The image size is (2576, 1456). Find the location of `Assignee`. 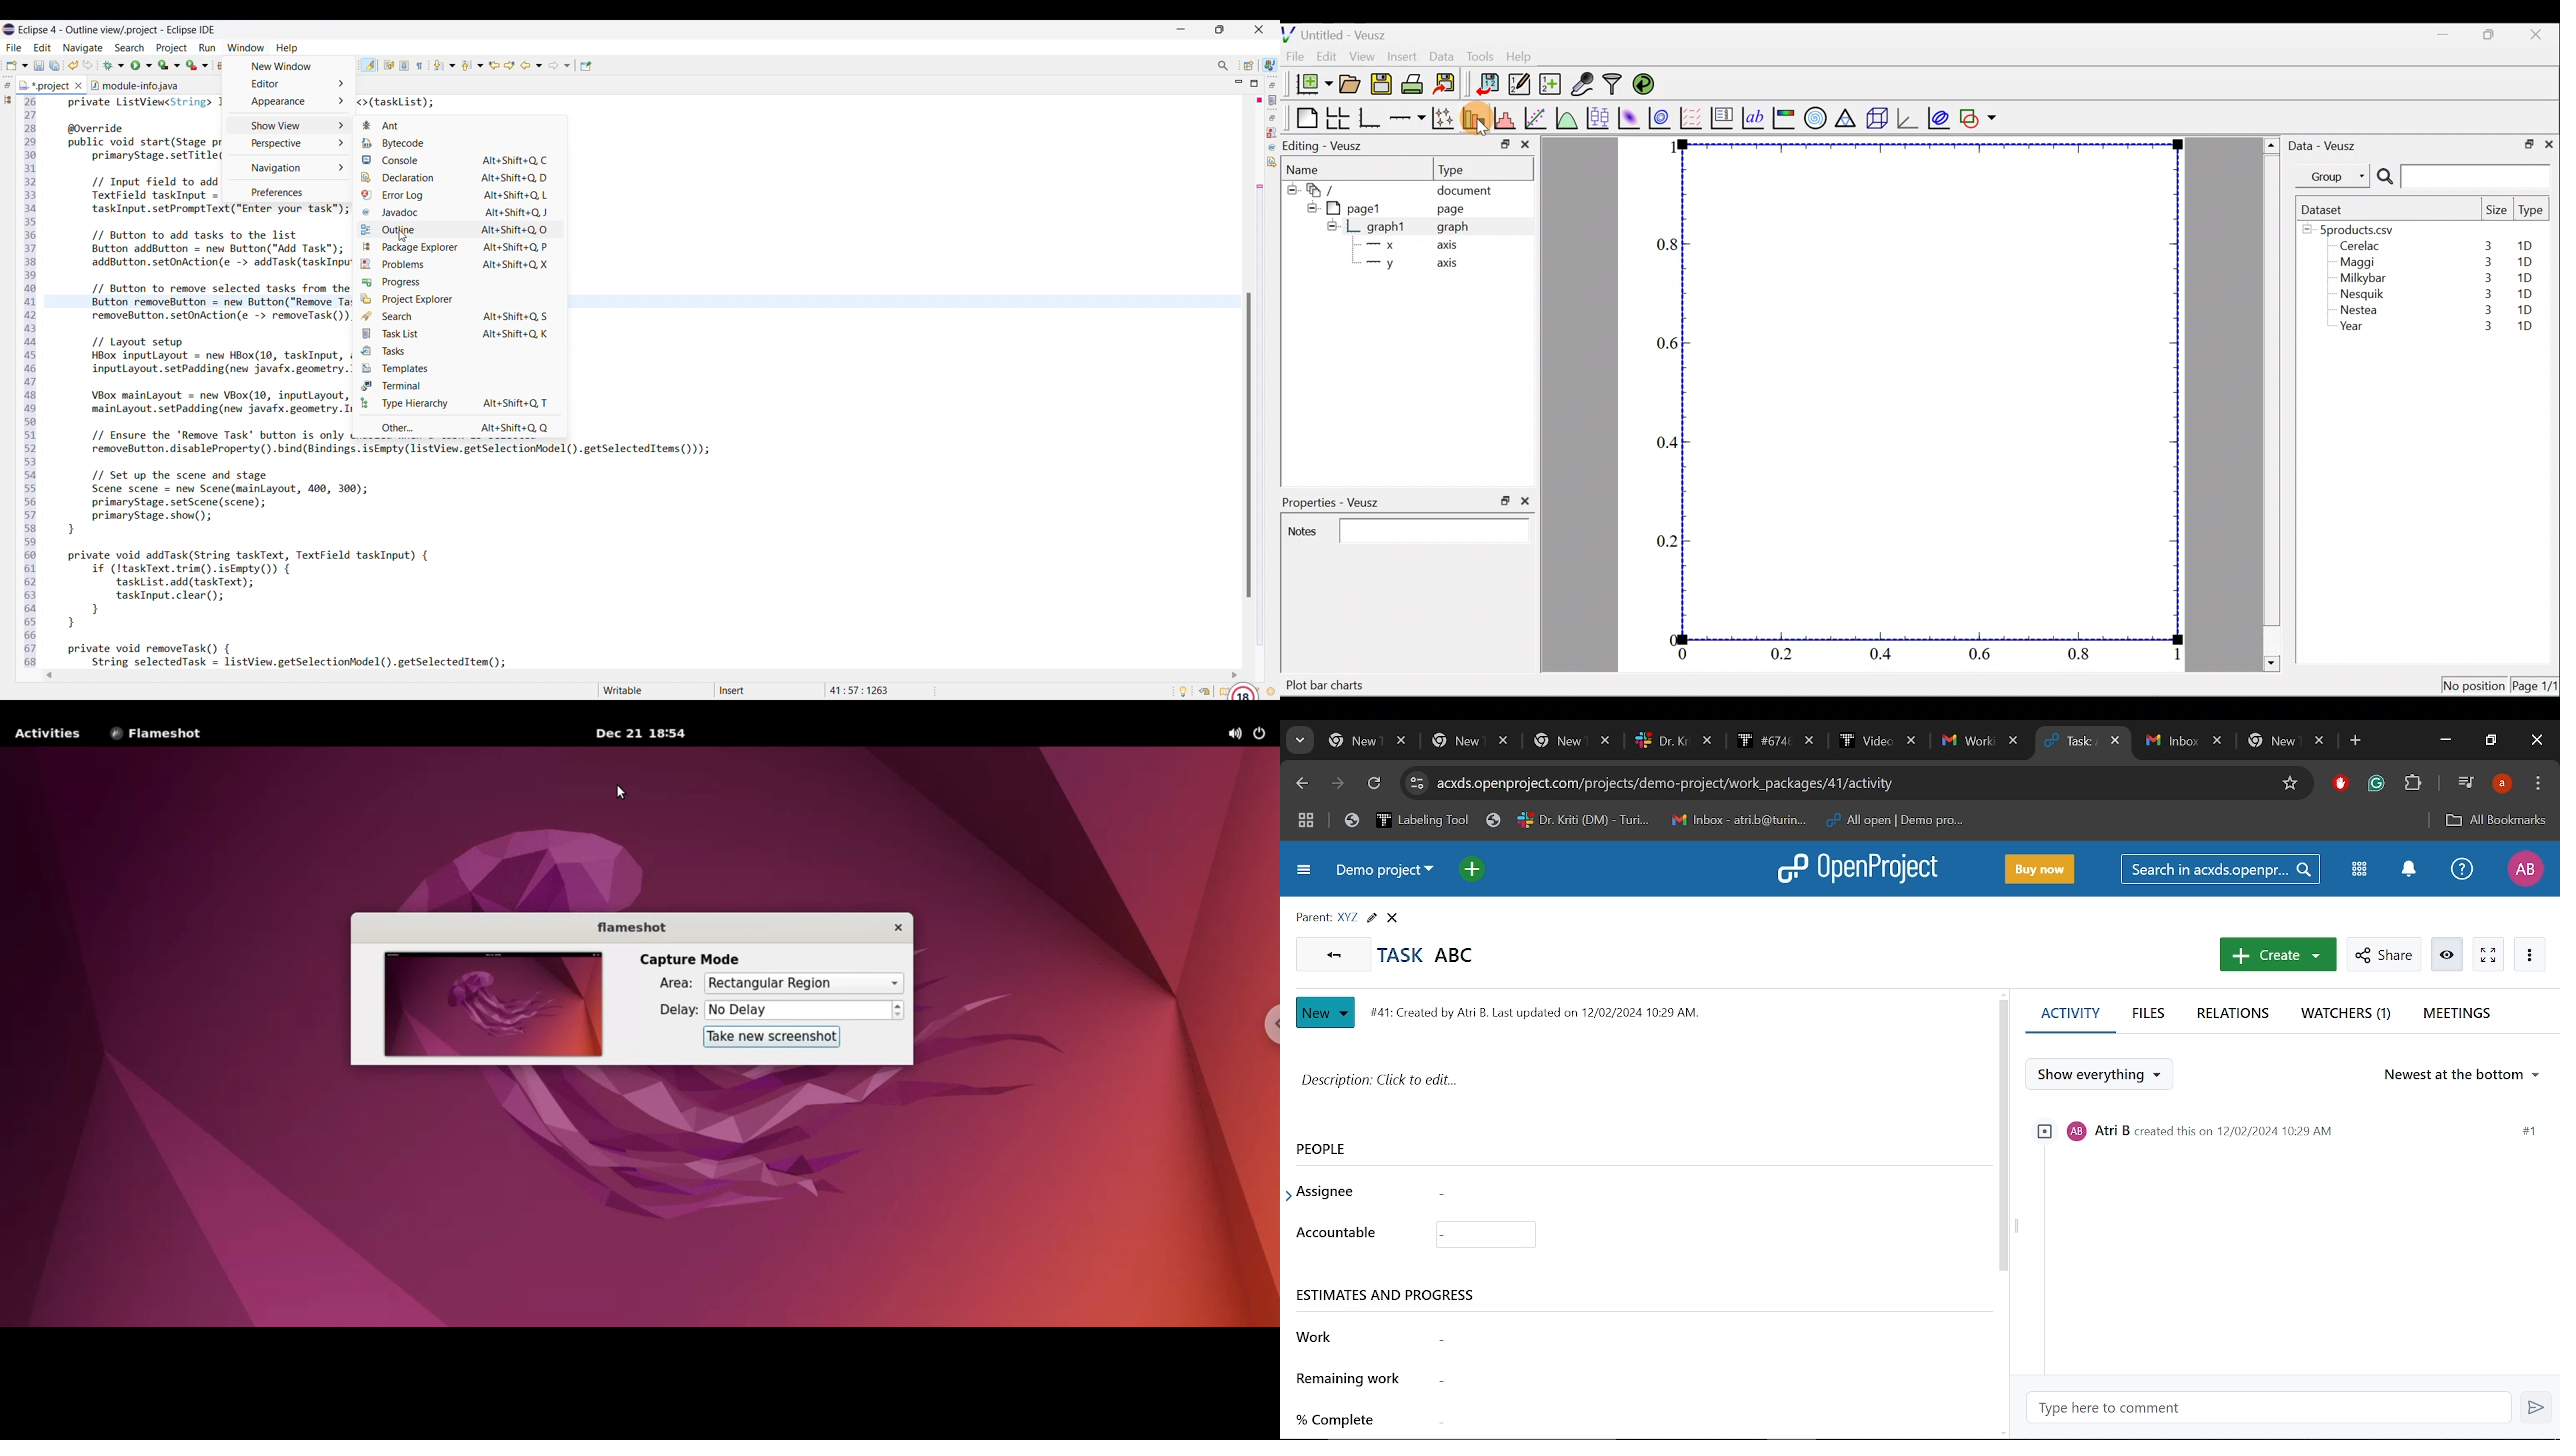

Assignee is located at coordinates (1332, 1192).